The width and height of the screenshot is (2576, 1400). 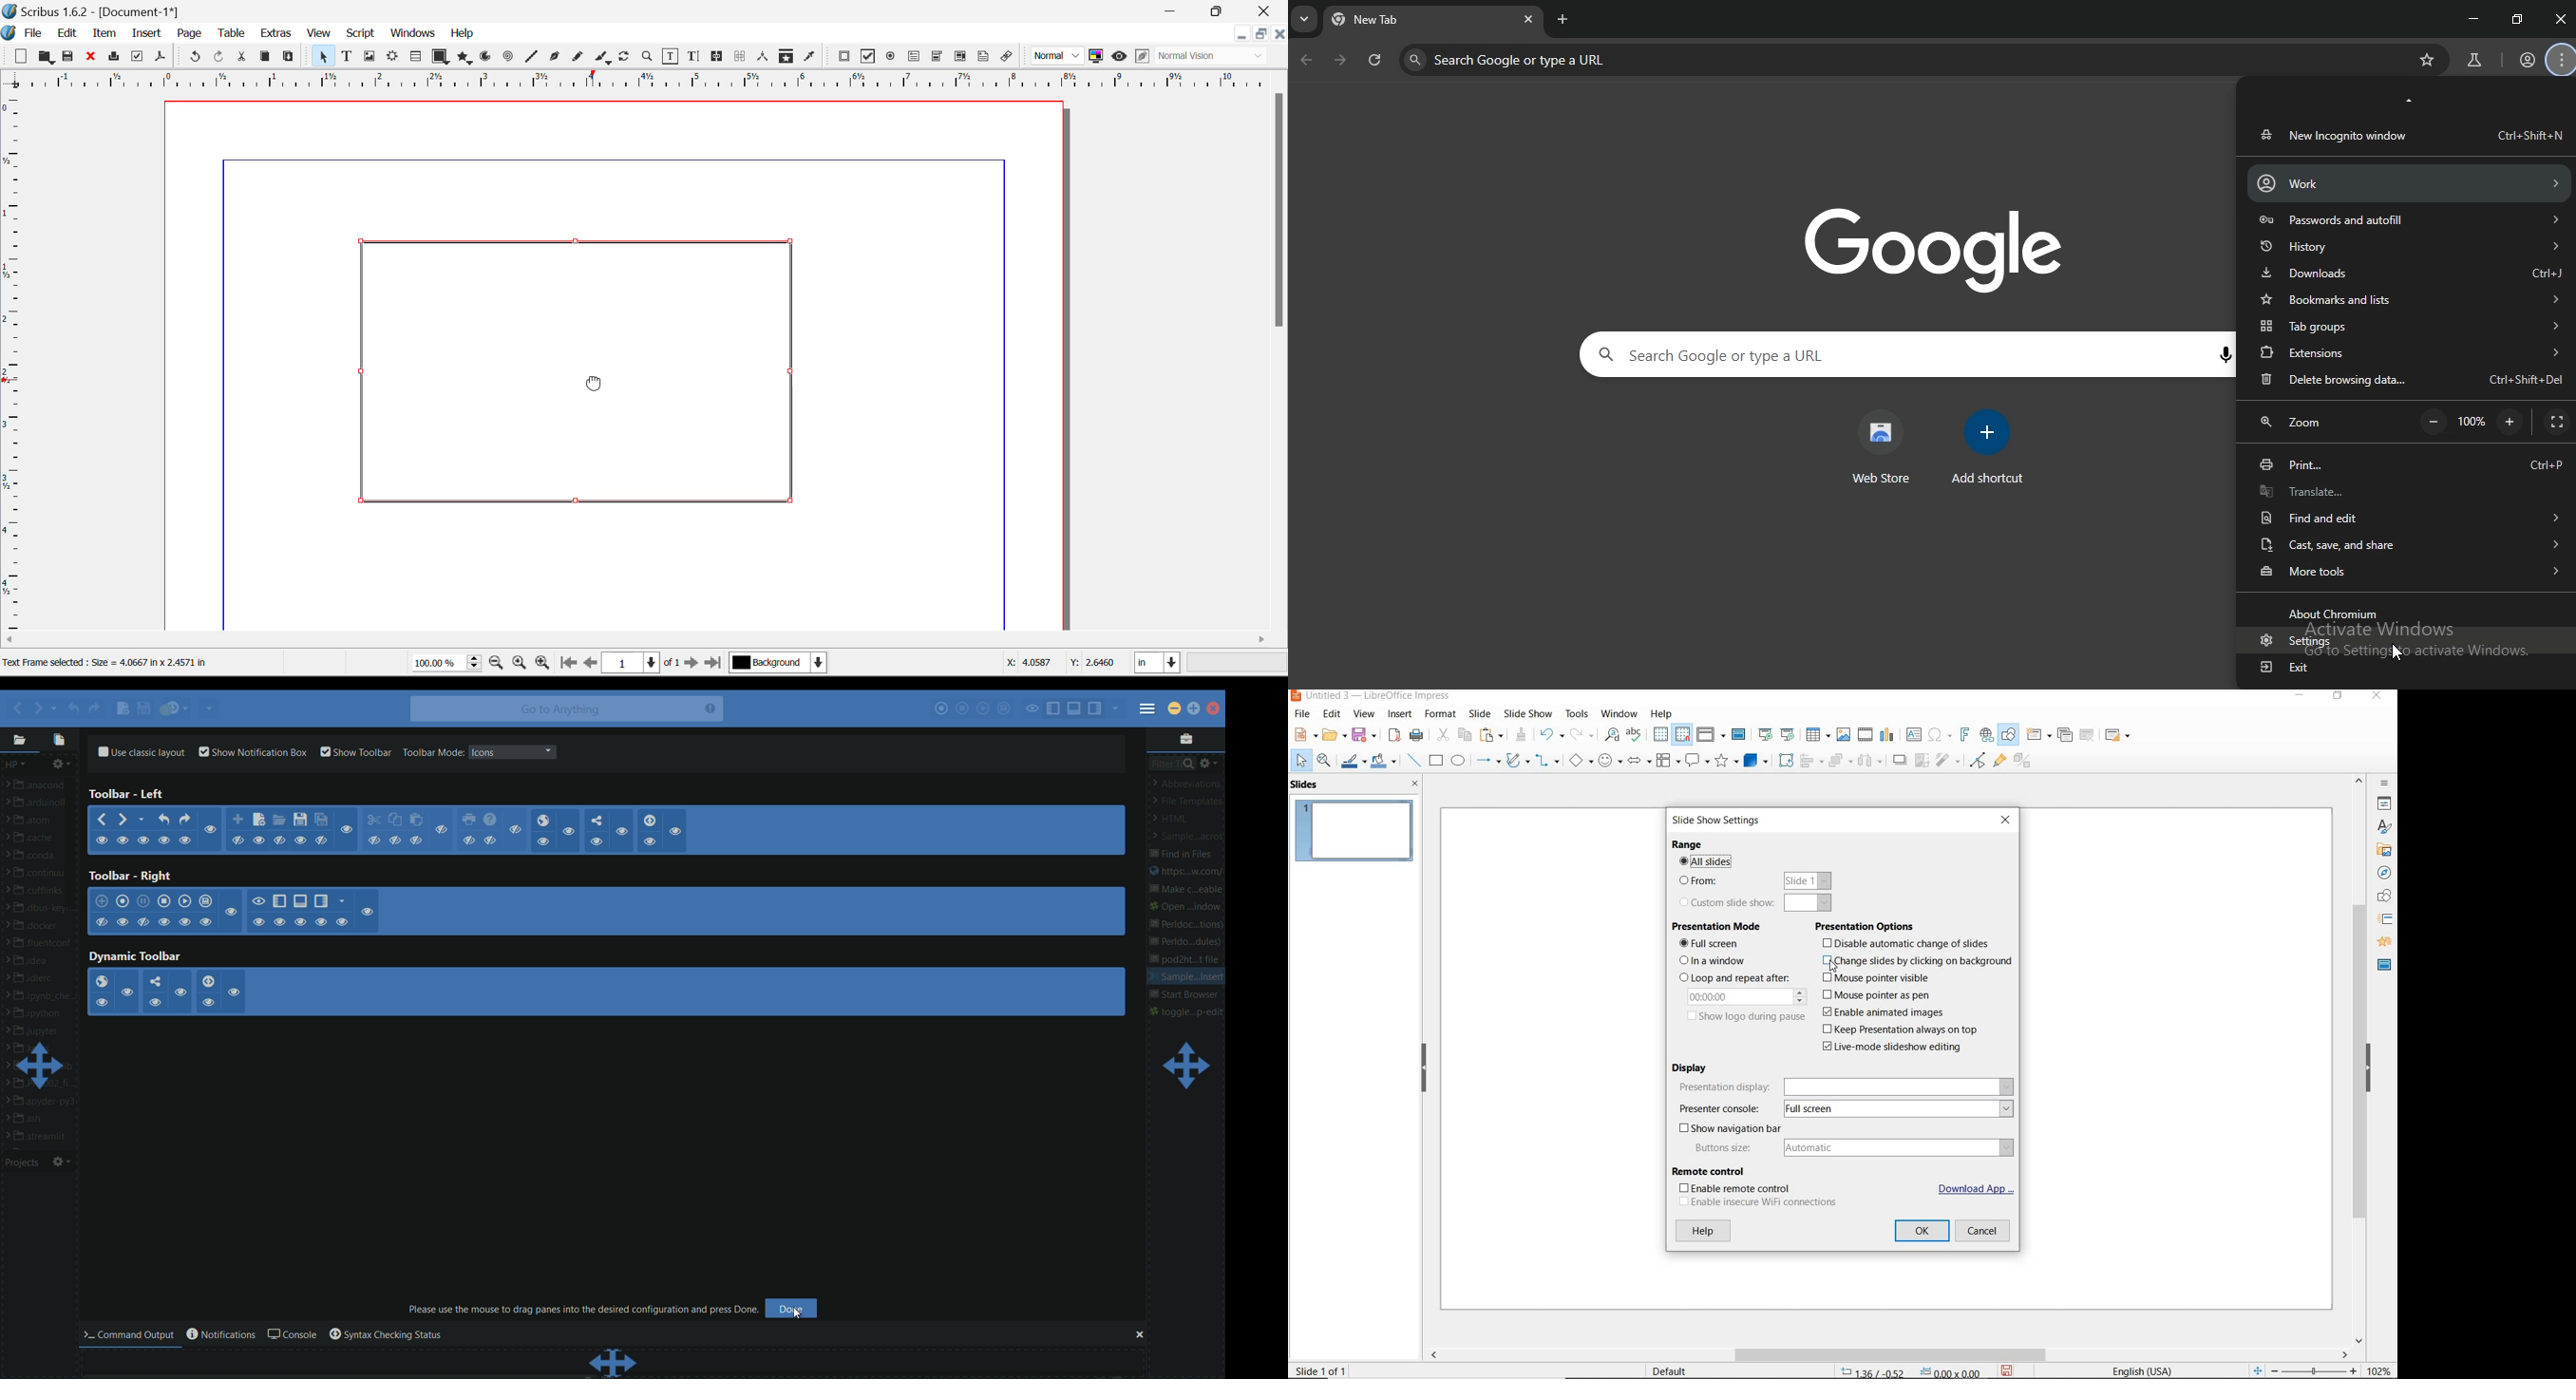 What do you see at coordinates (1838, 762) in the screenshot?
I see `ARRANGE` at bounding box center [1838, 762].